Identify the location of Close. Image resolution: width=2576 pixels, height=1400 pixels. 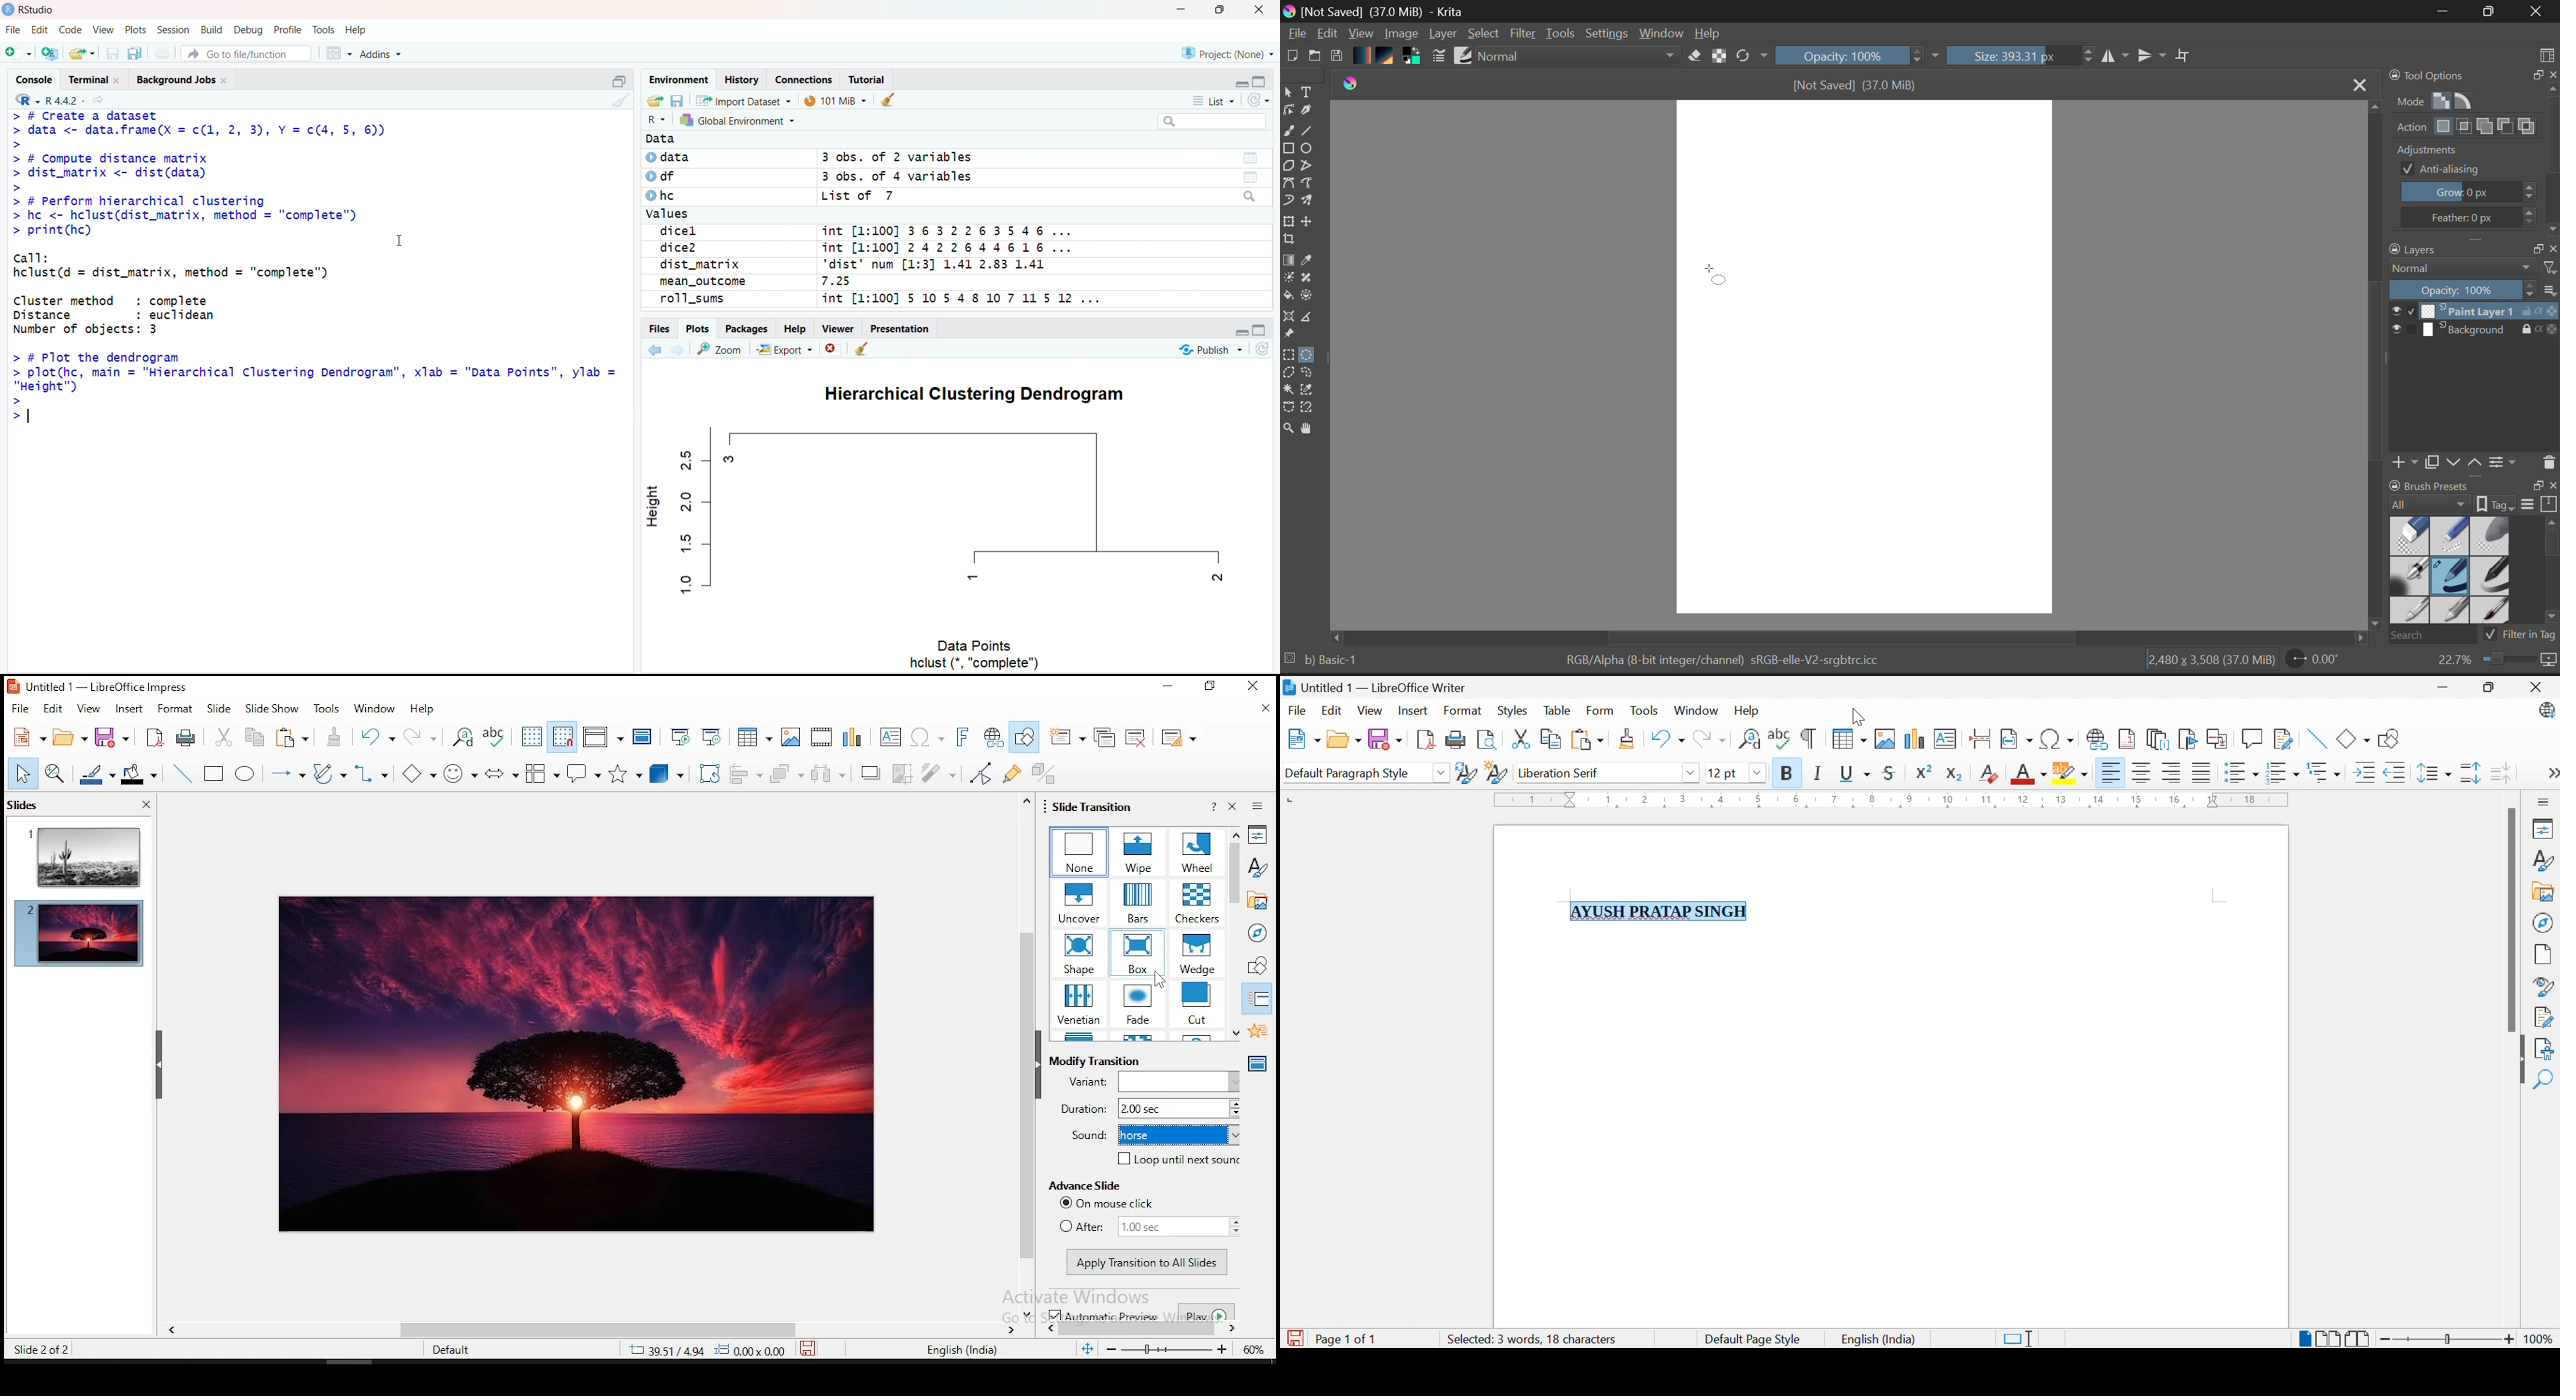
(1250, 688).